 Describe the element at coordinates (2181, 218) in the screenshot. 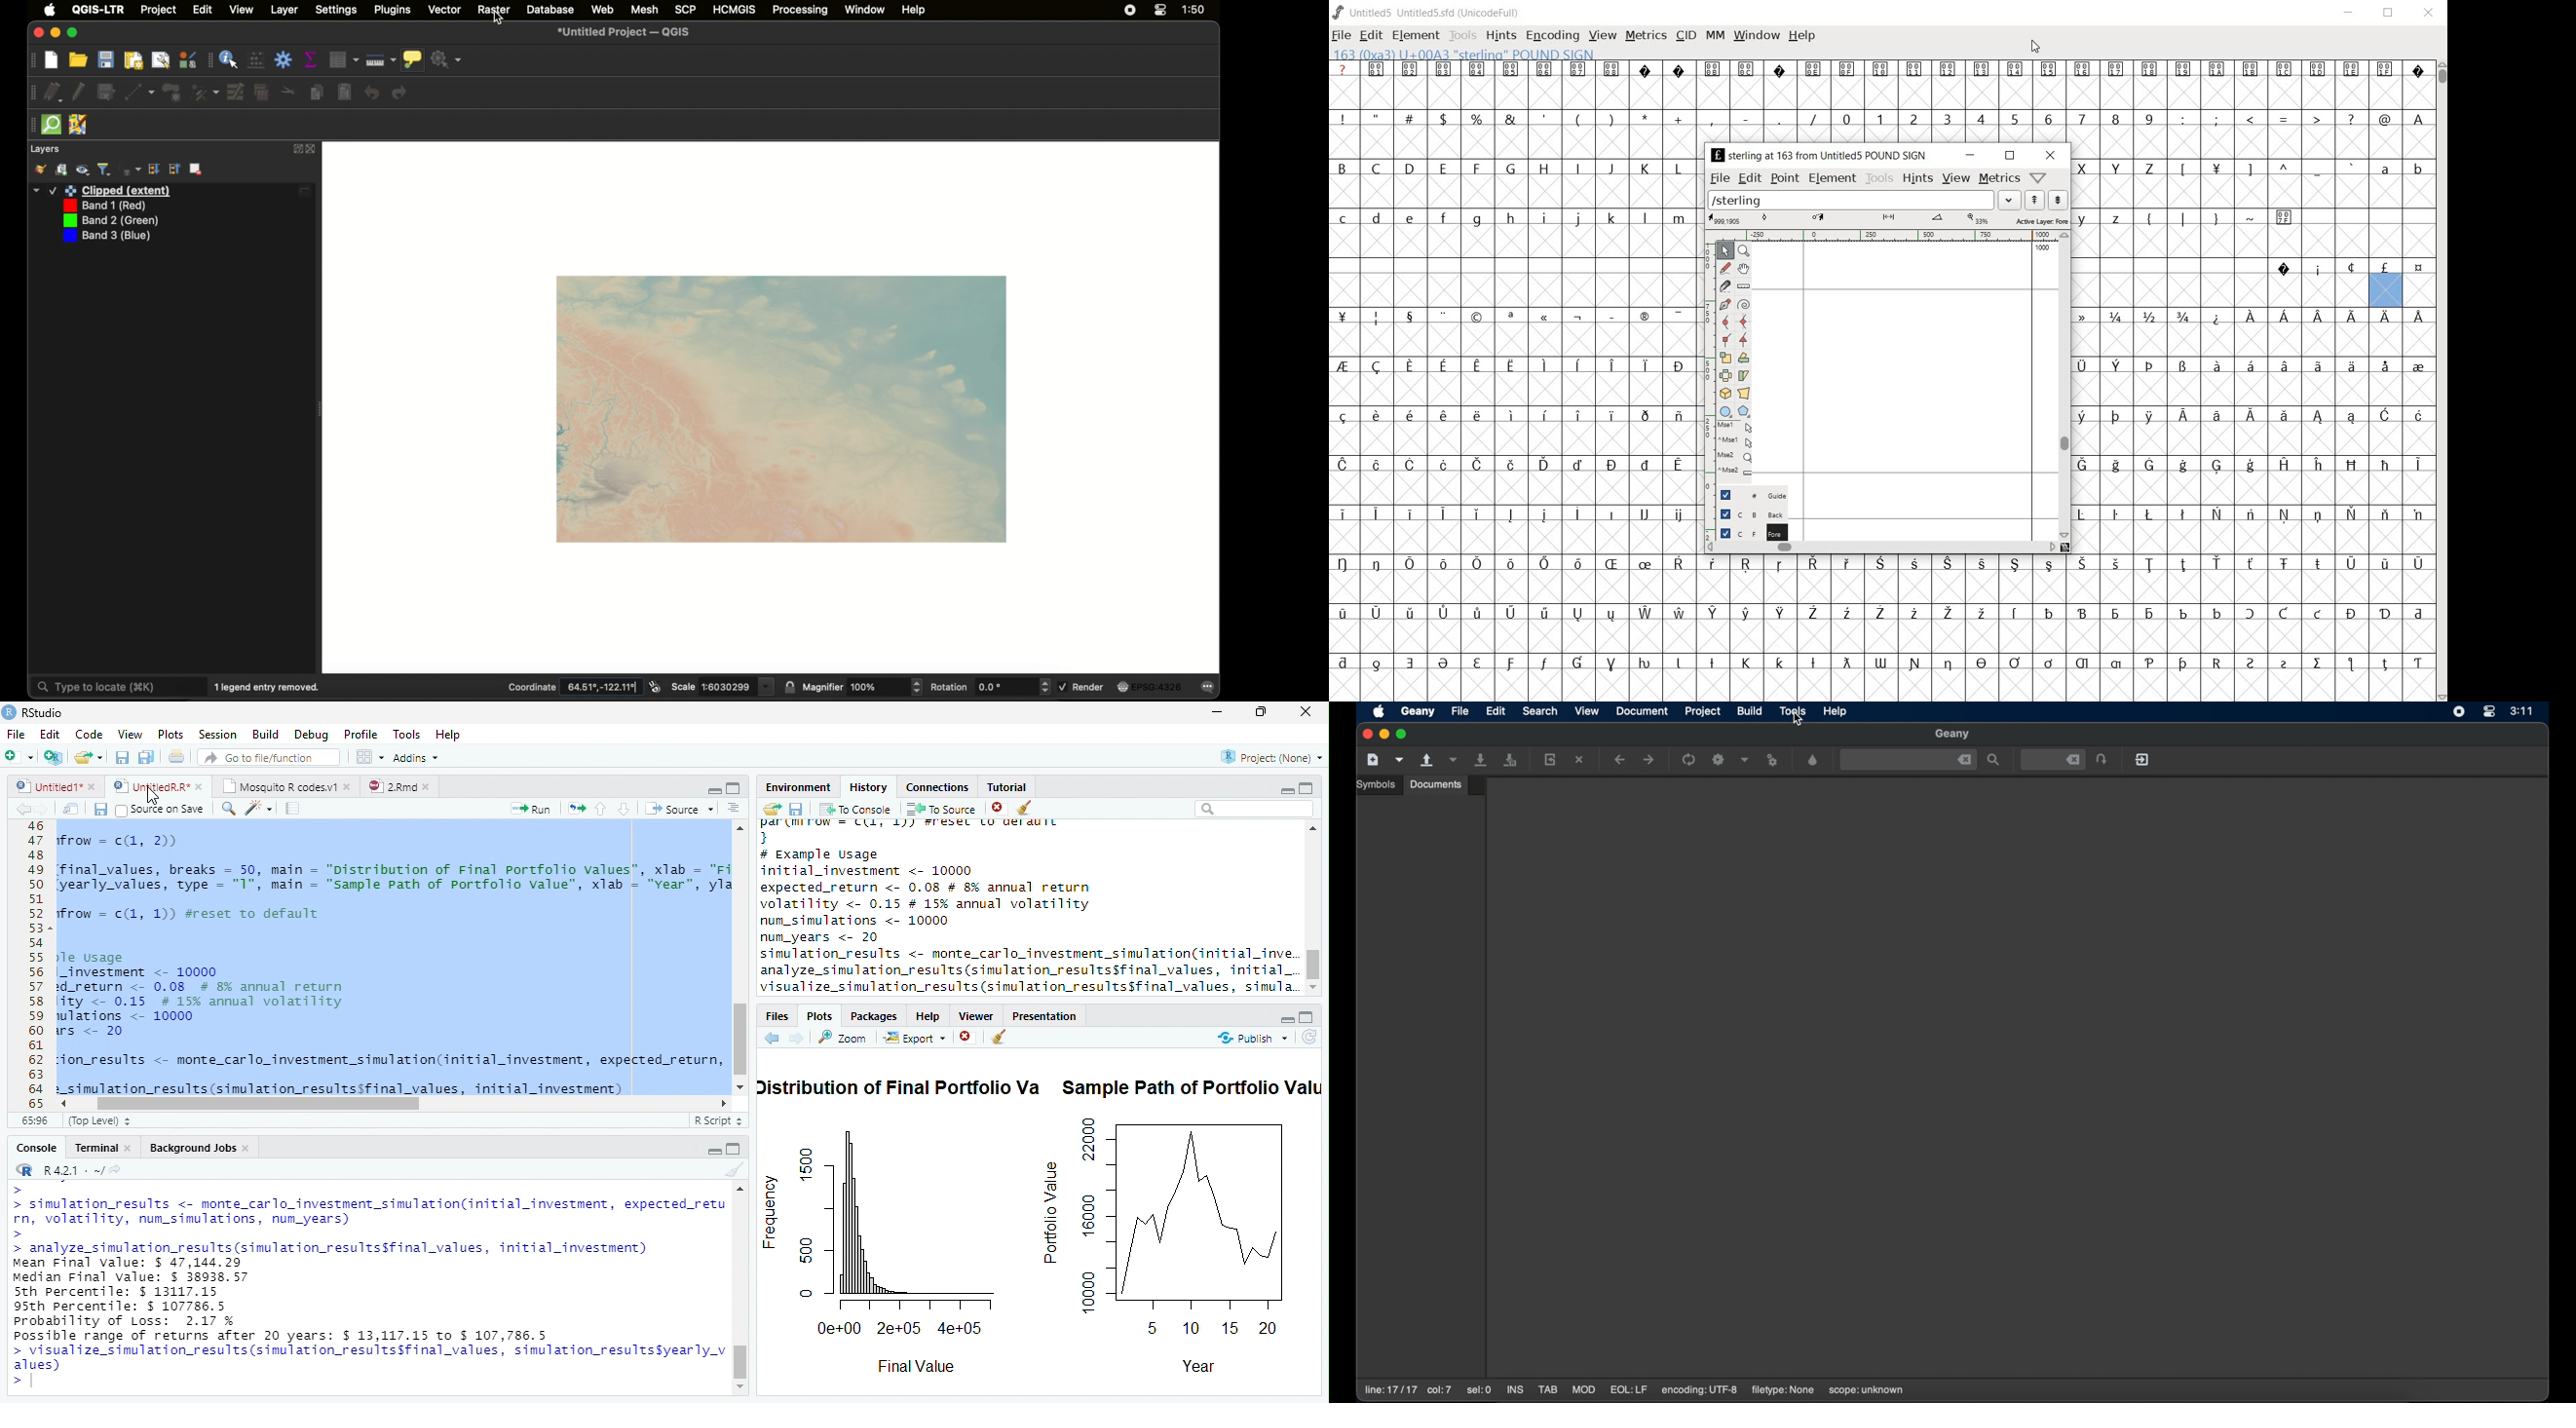

I see `|` at that location.